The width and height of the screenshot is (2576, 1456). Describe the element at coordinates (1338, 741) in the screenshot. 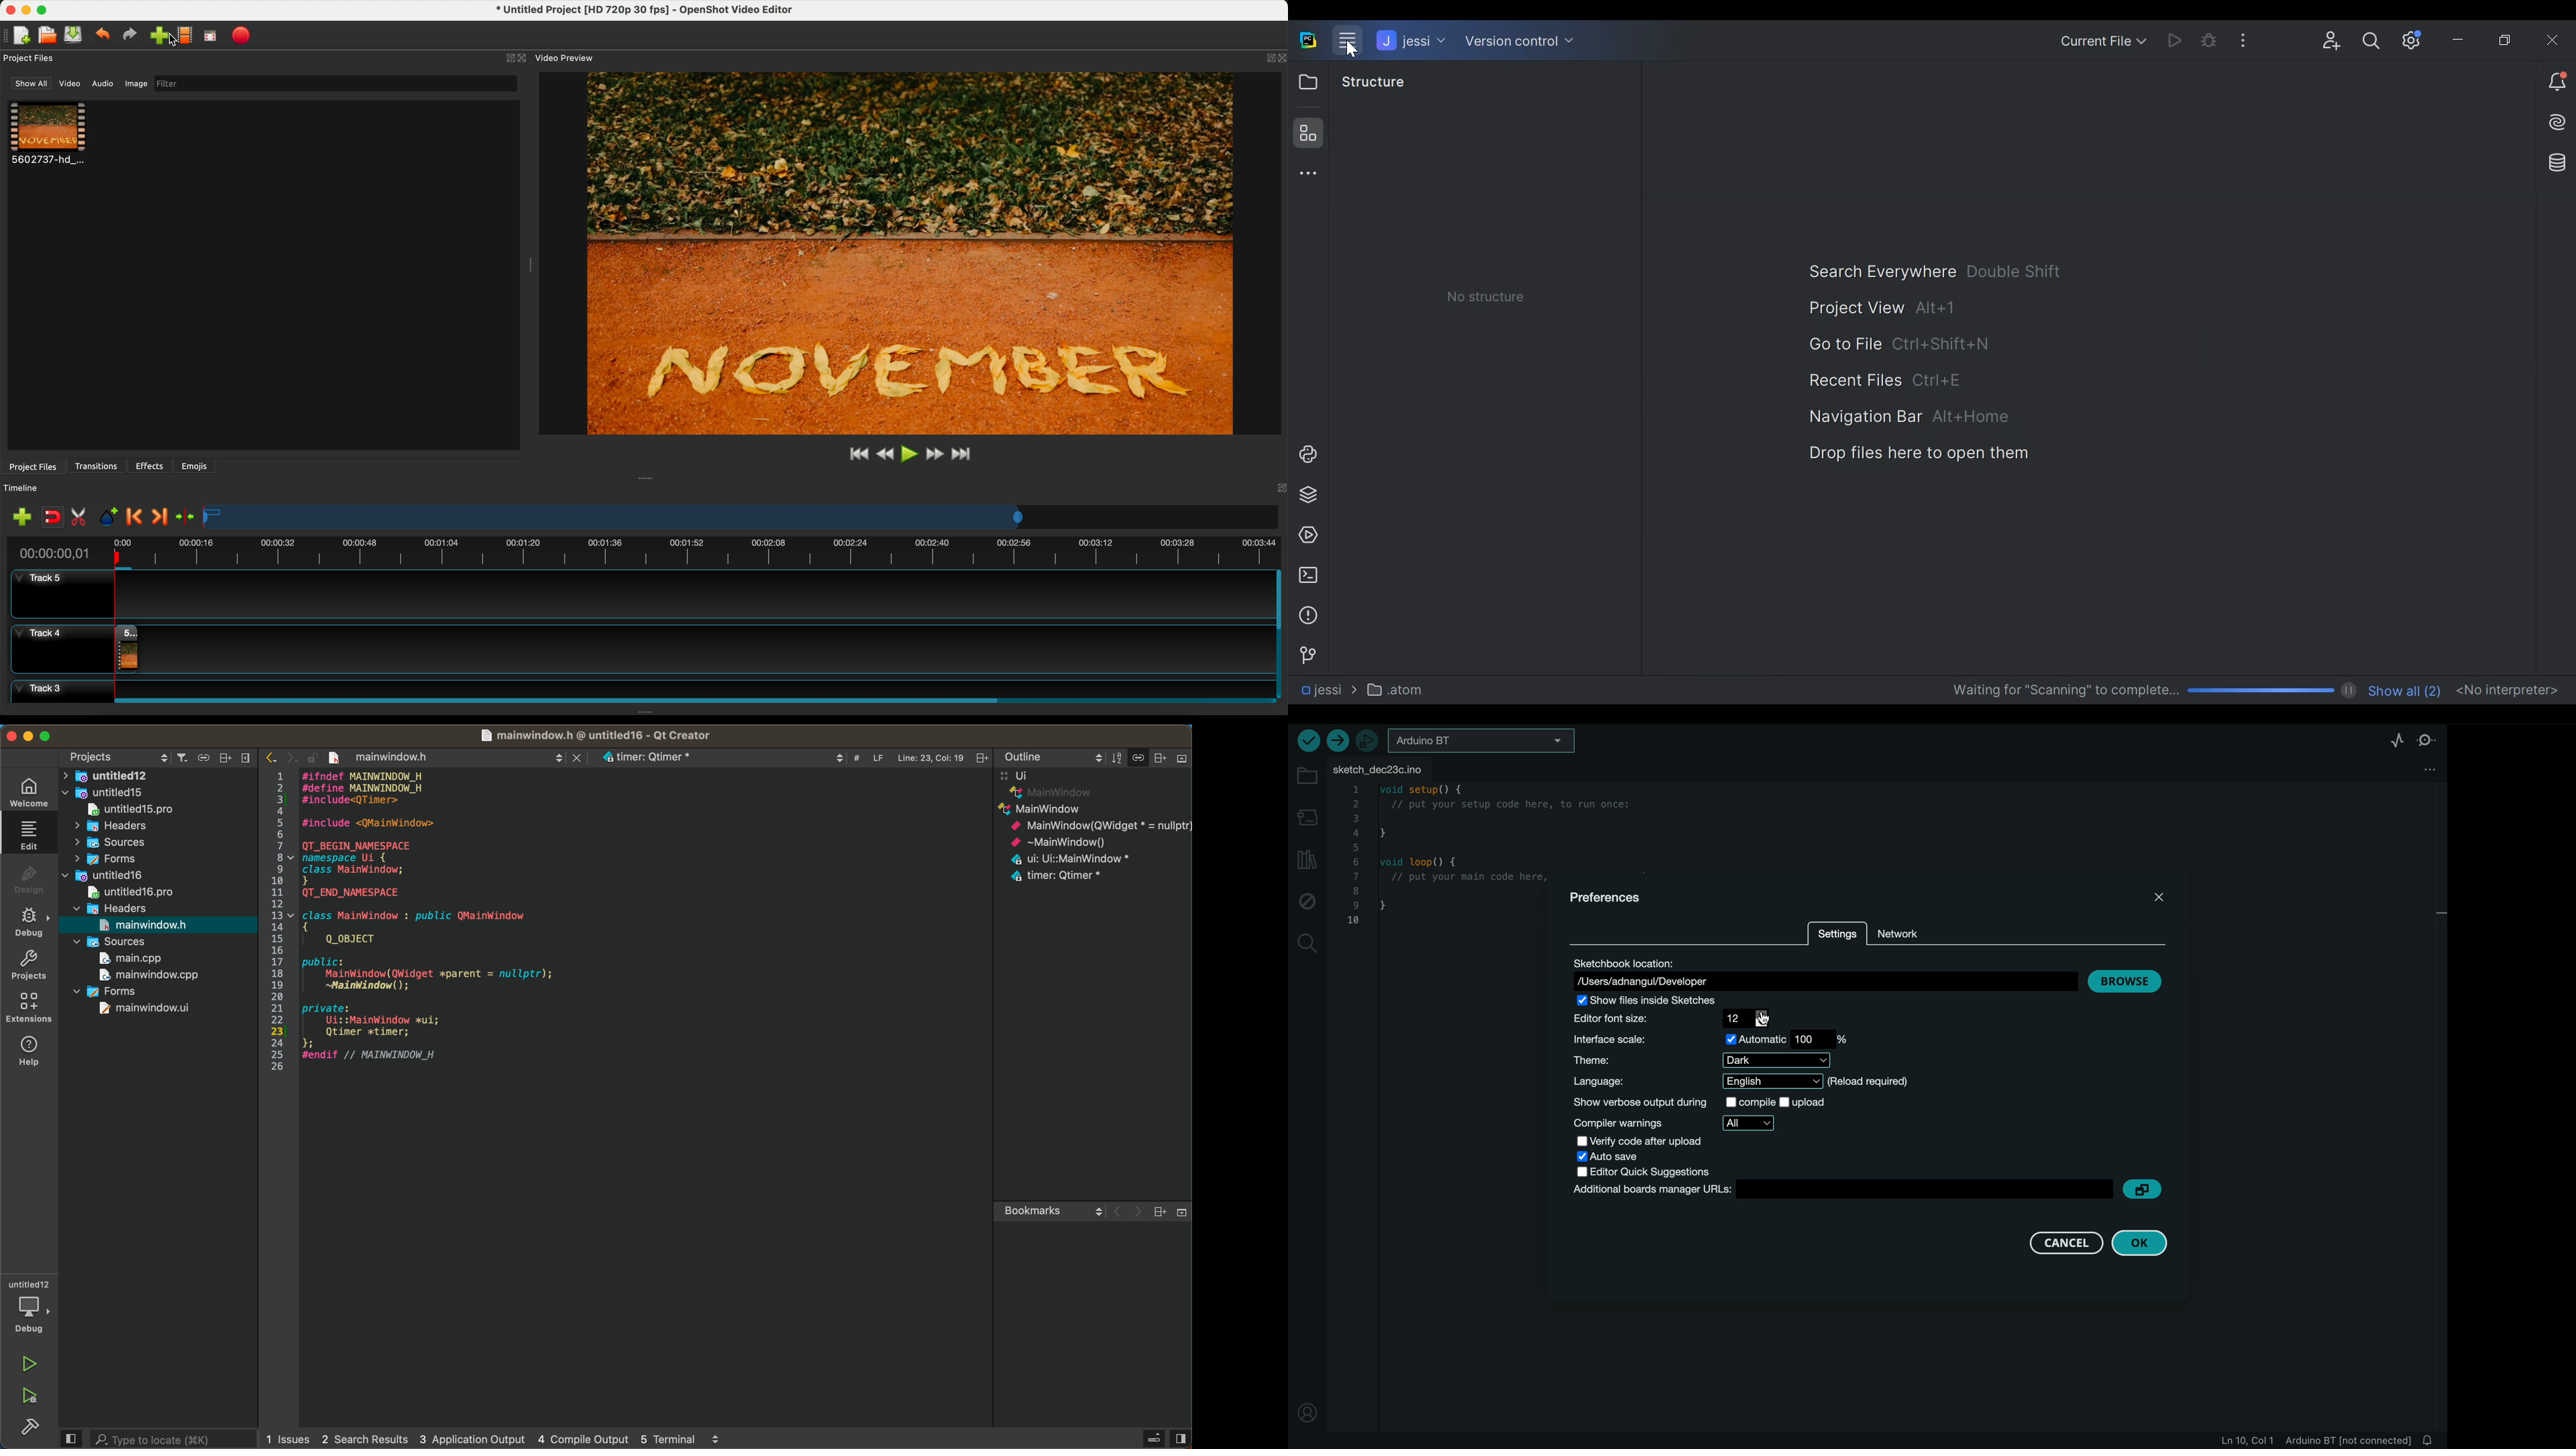

I see `upload` at that location.